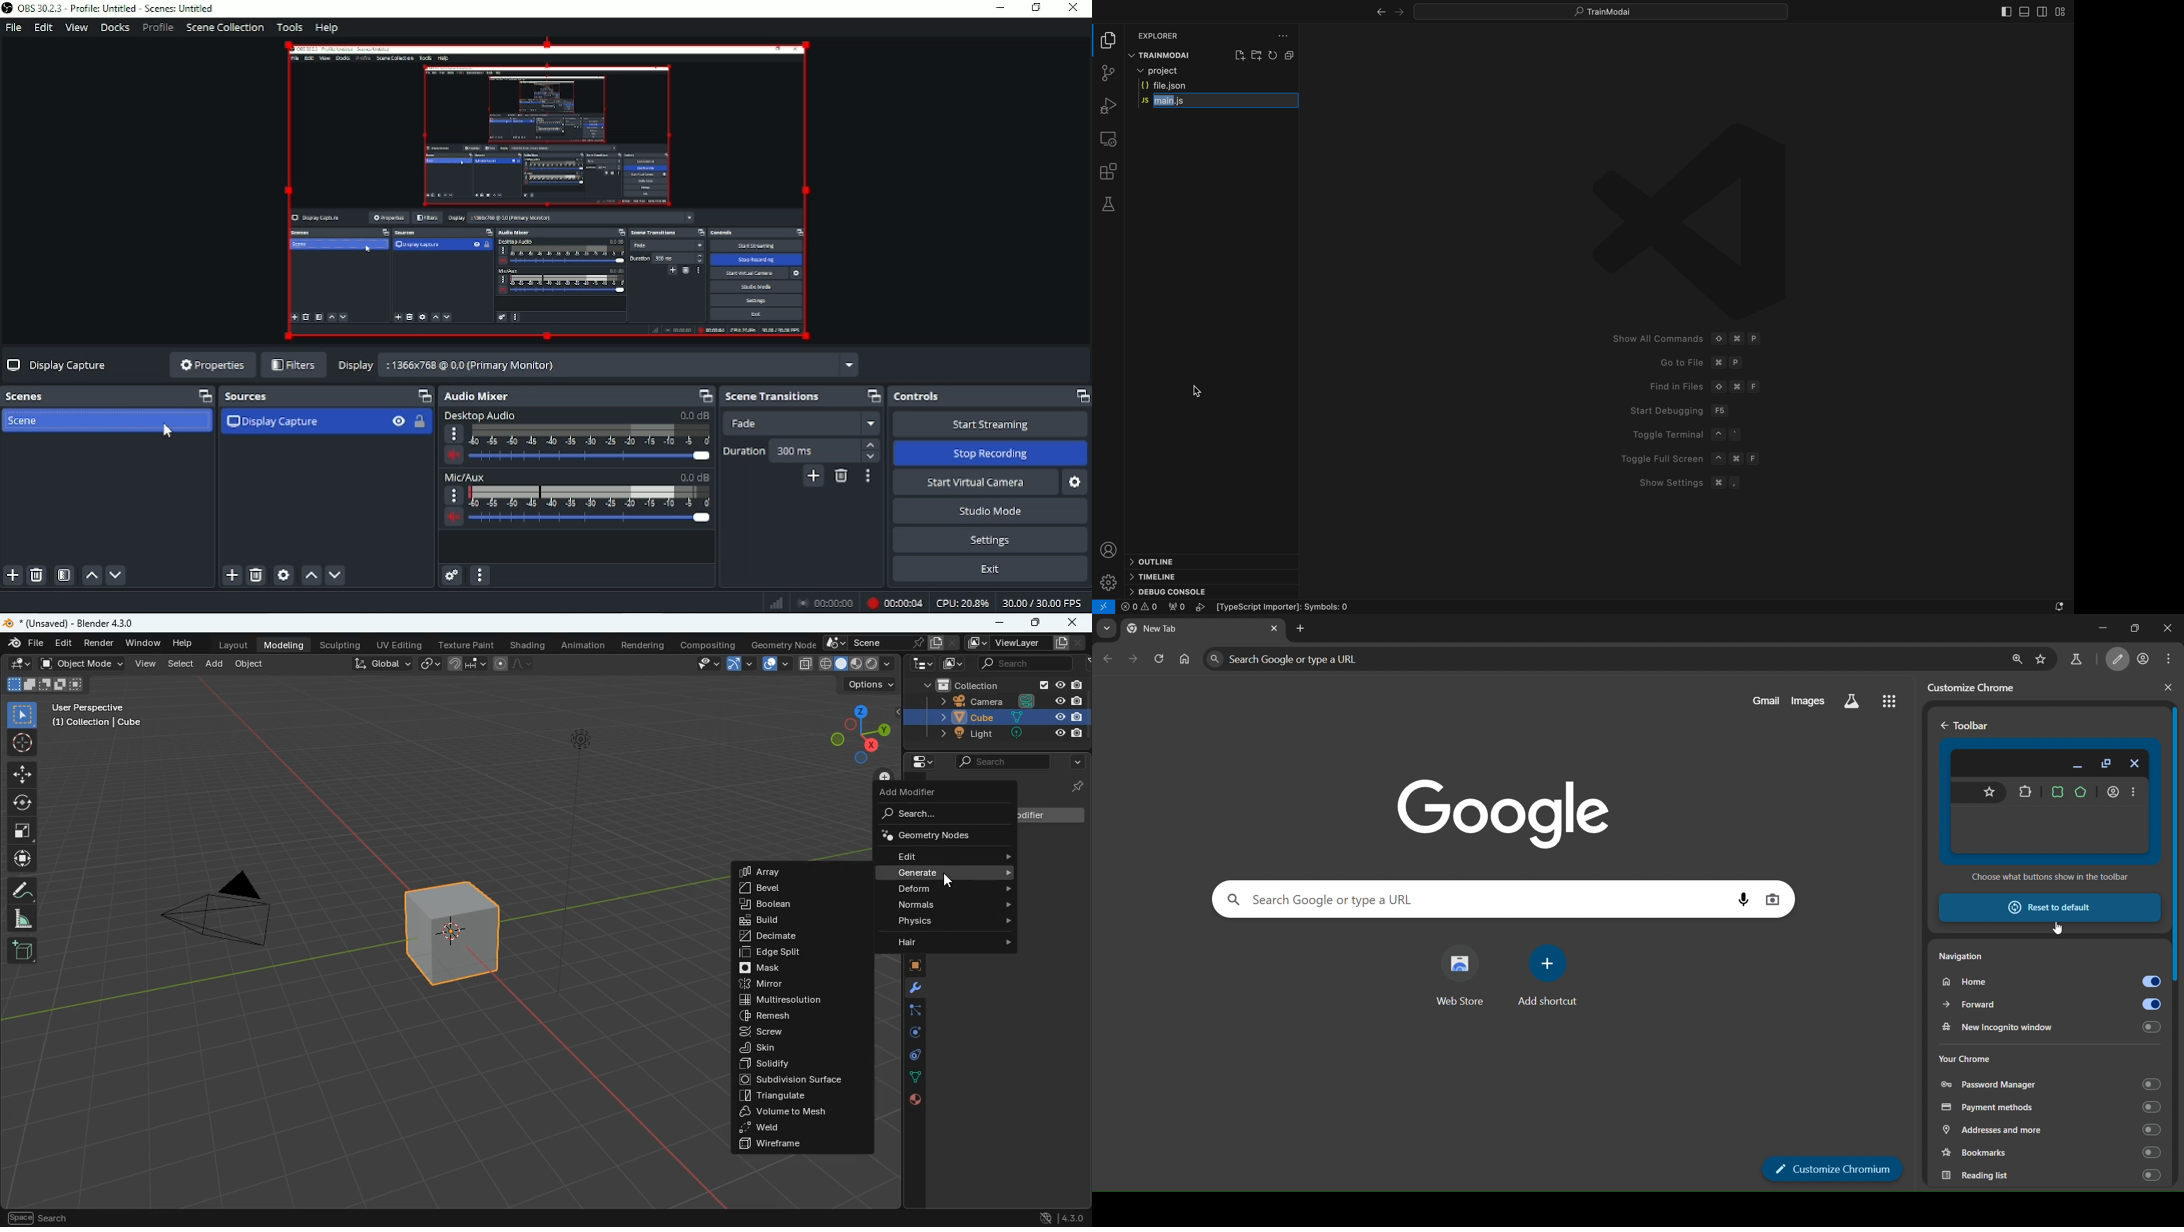  What do you see at coordinates (1889, 702) in the screenshot?
I see `google apps` at bounding box center [1889, 702].